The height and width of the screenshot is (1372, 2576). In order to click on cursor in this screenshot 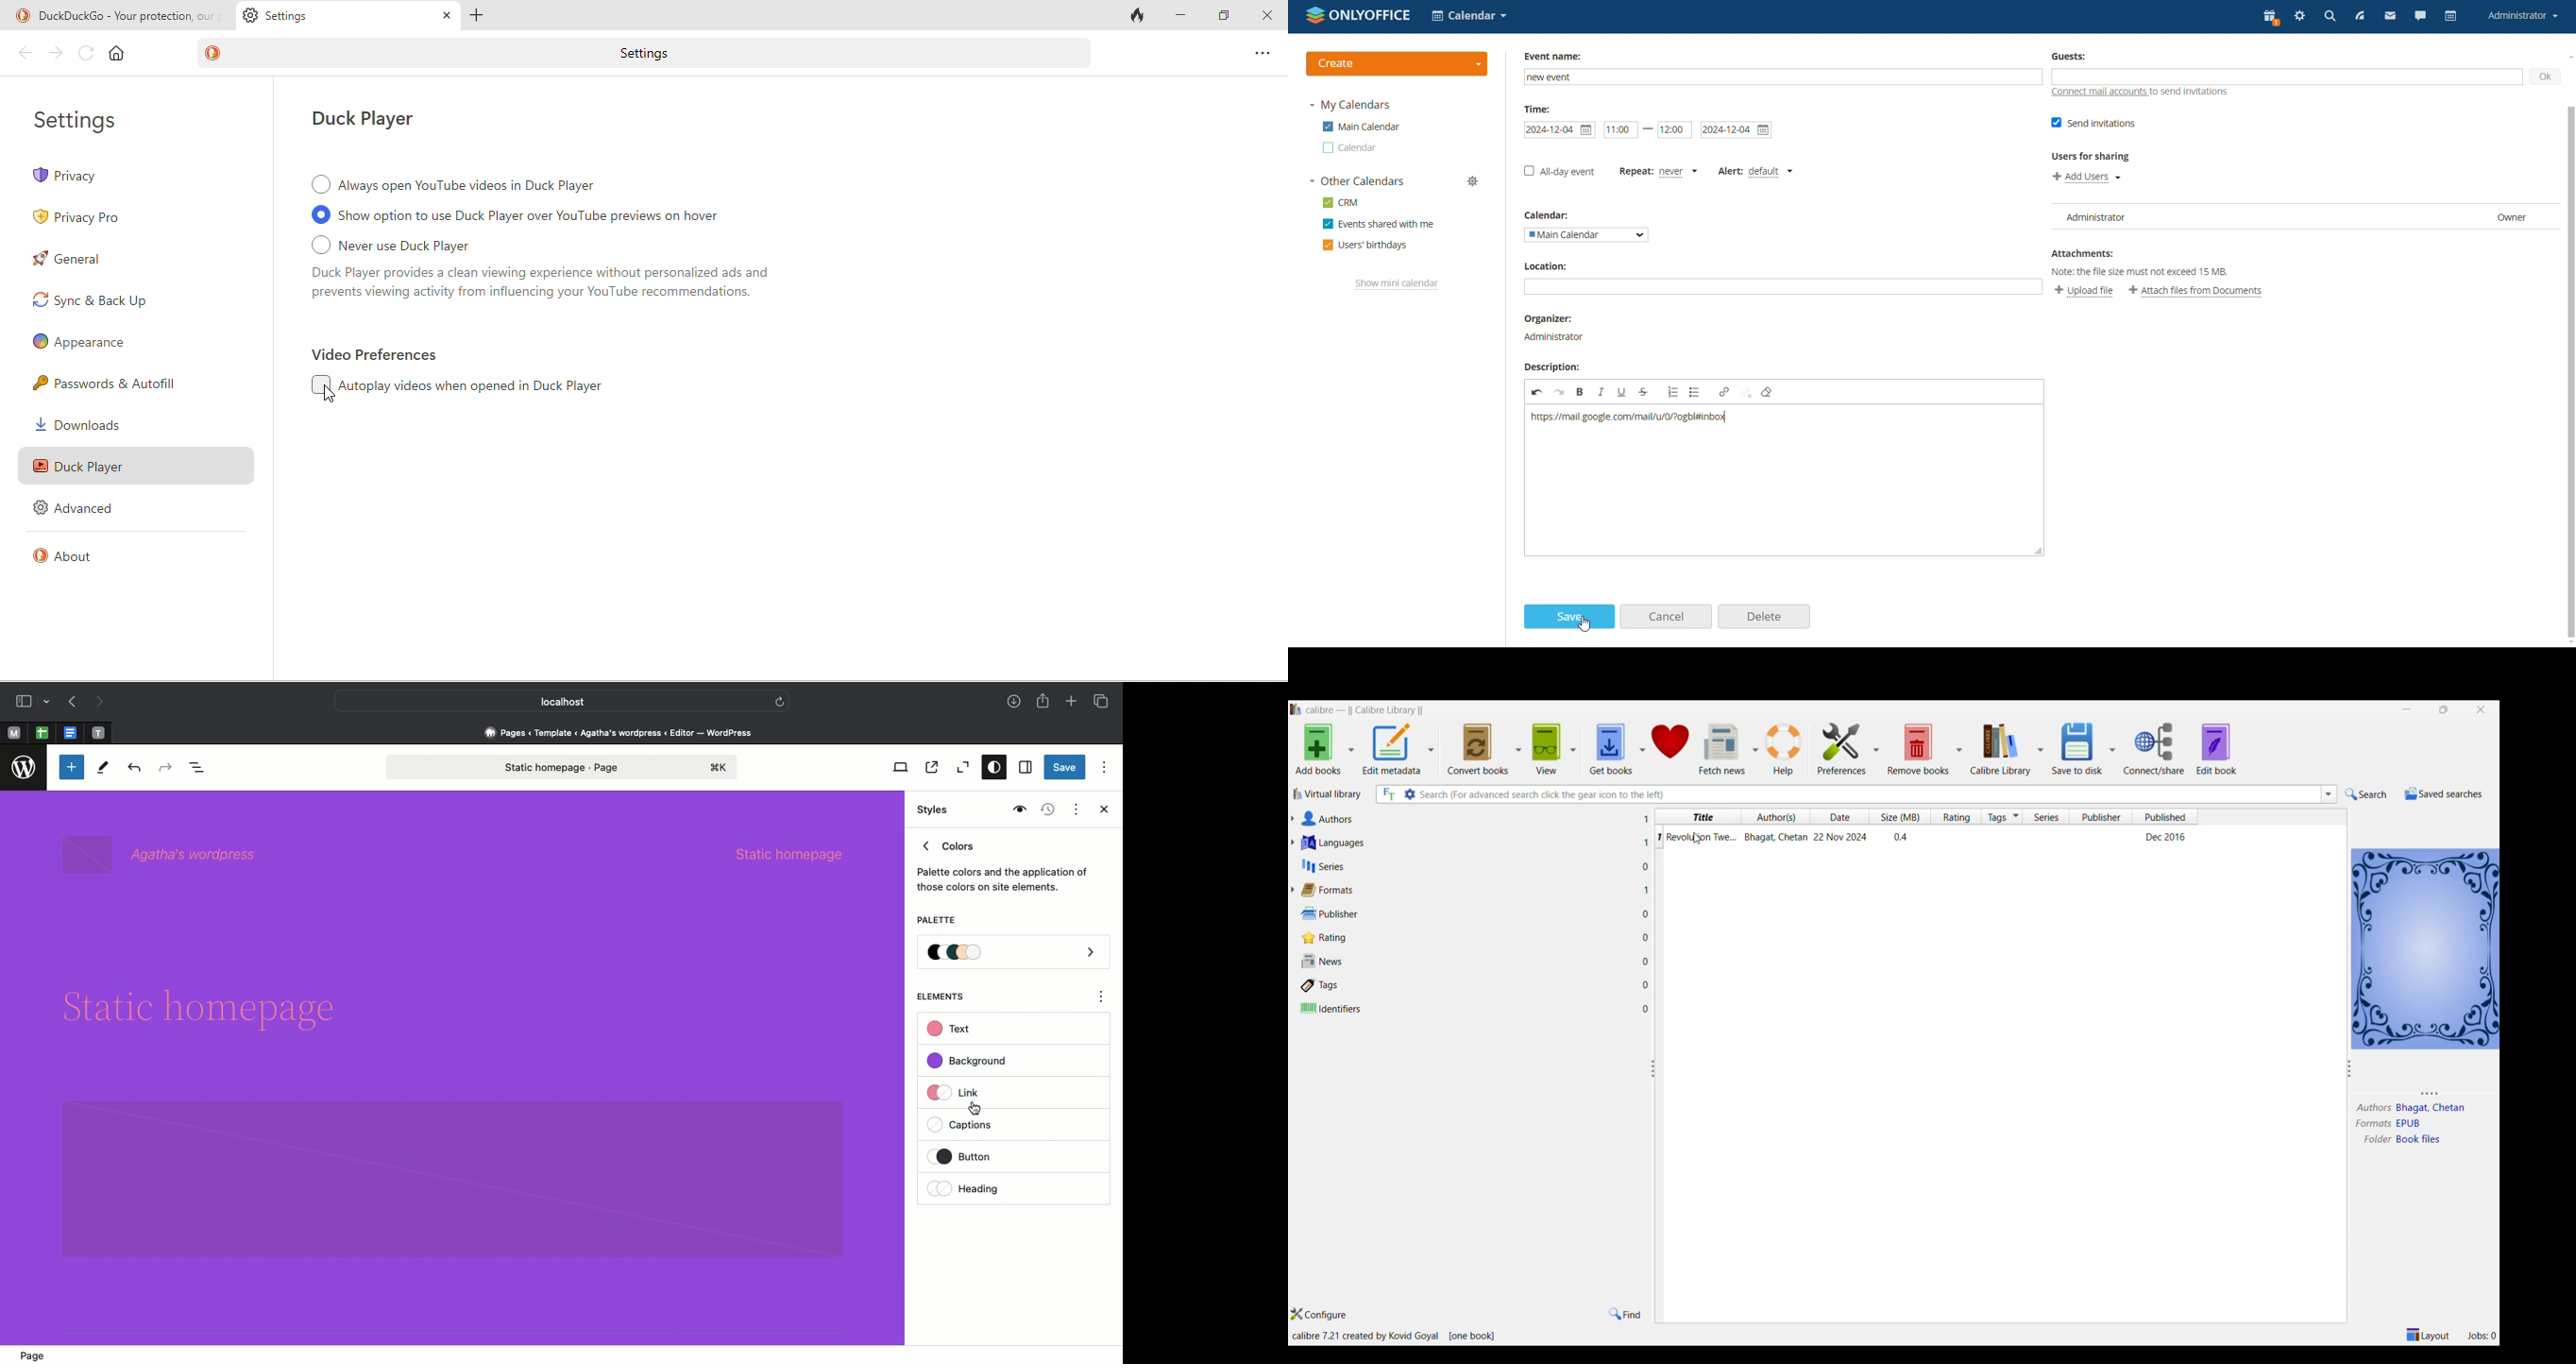, I will do `click(977, 1109)`.